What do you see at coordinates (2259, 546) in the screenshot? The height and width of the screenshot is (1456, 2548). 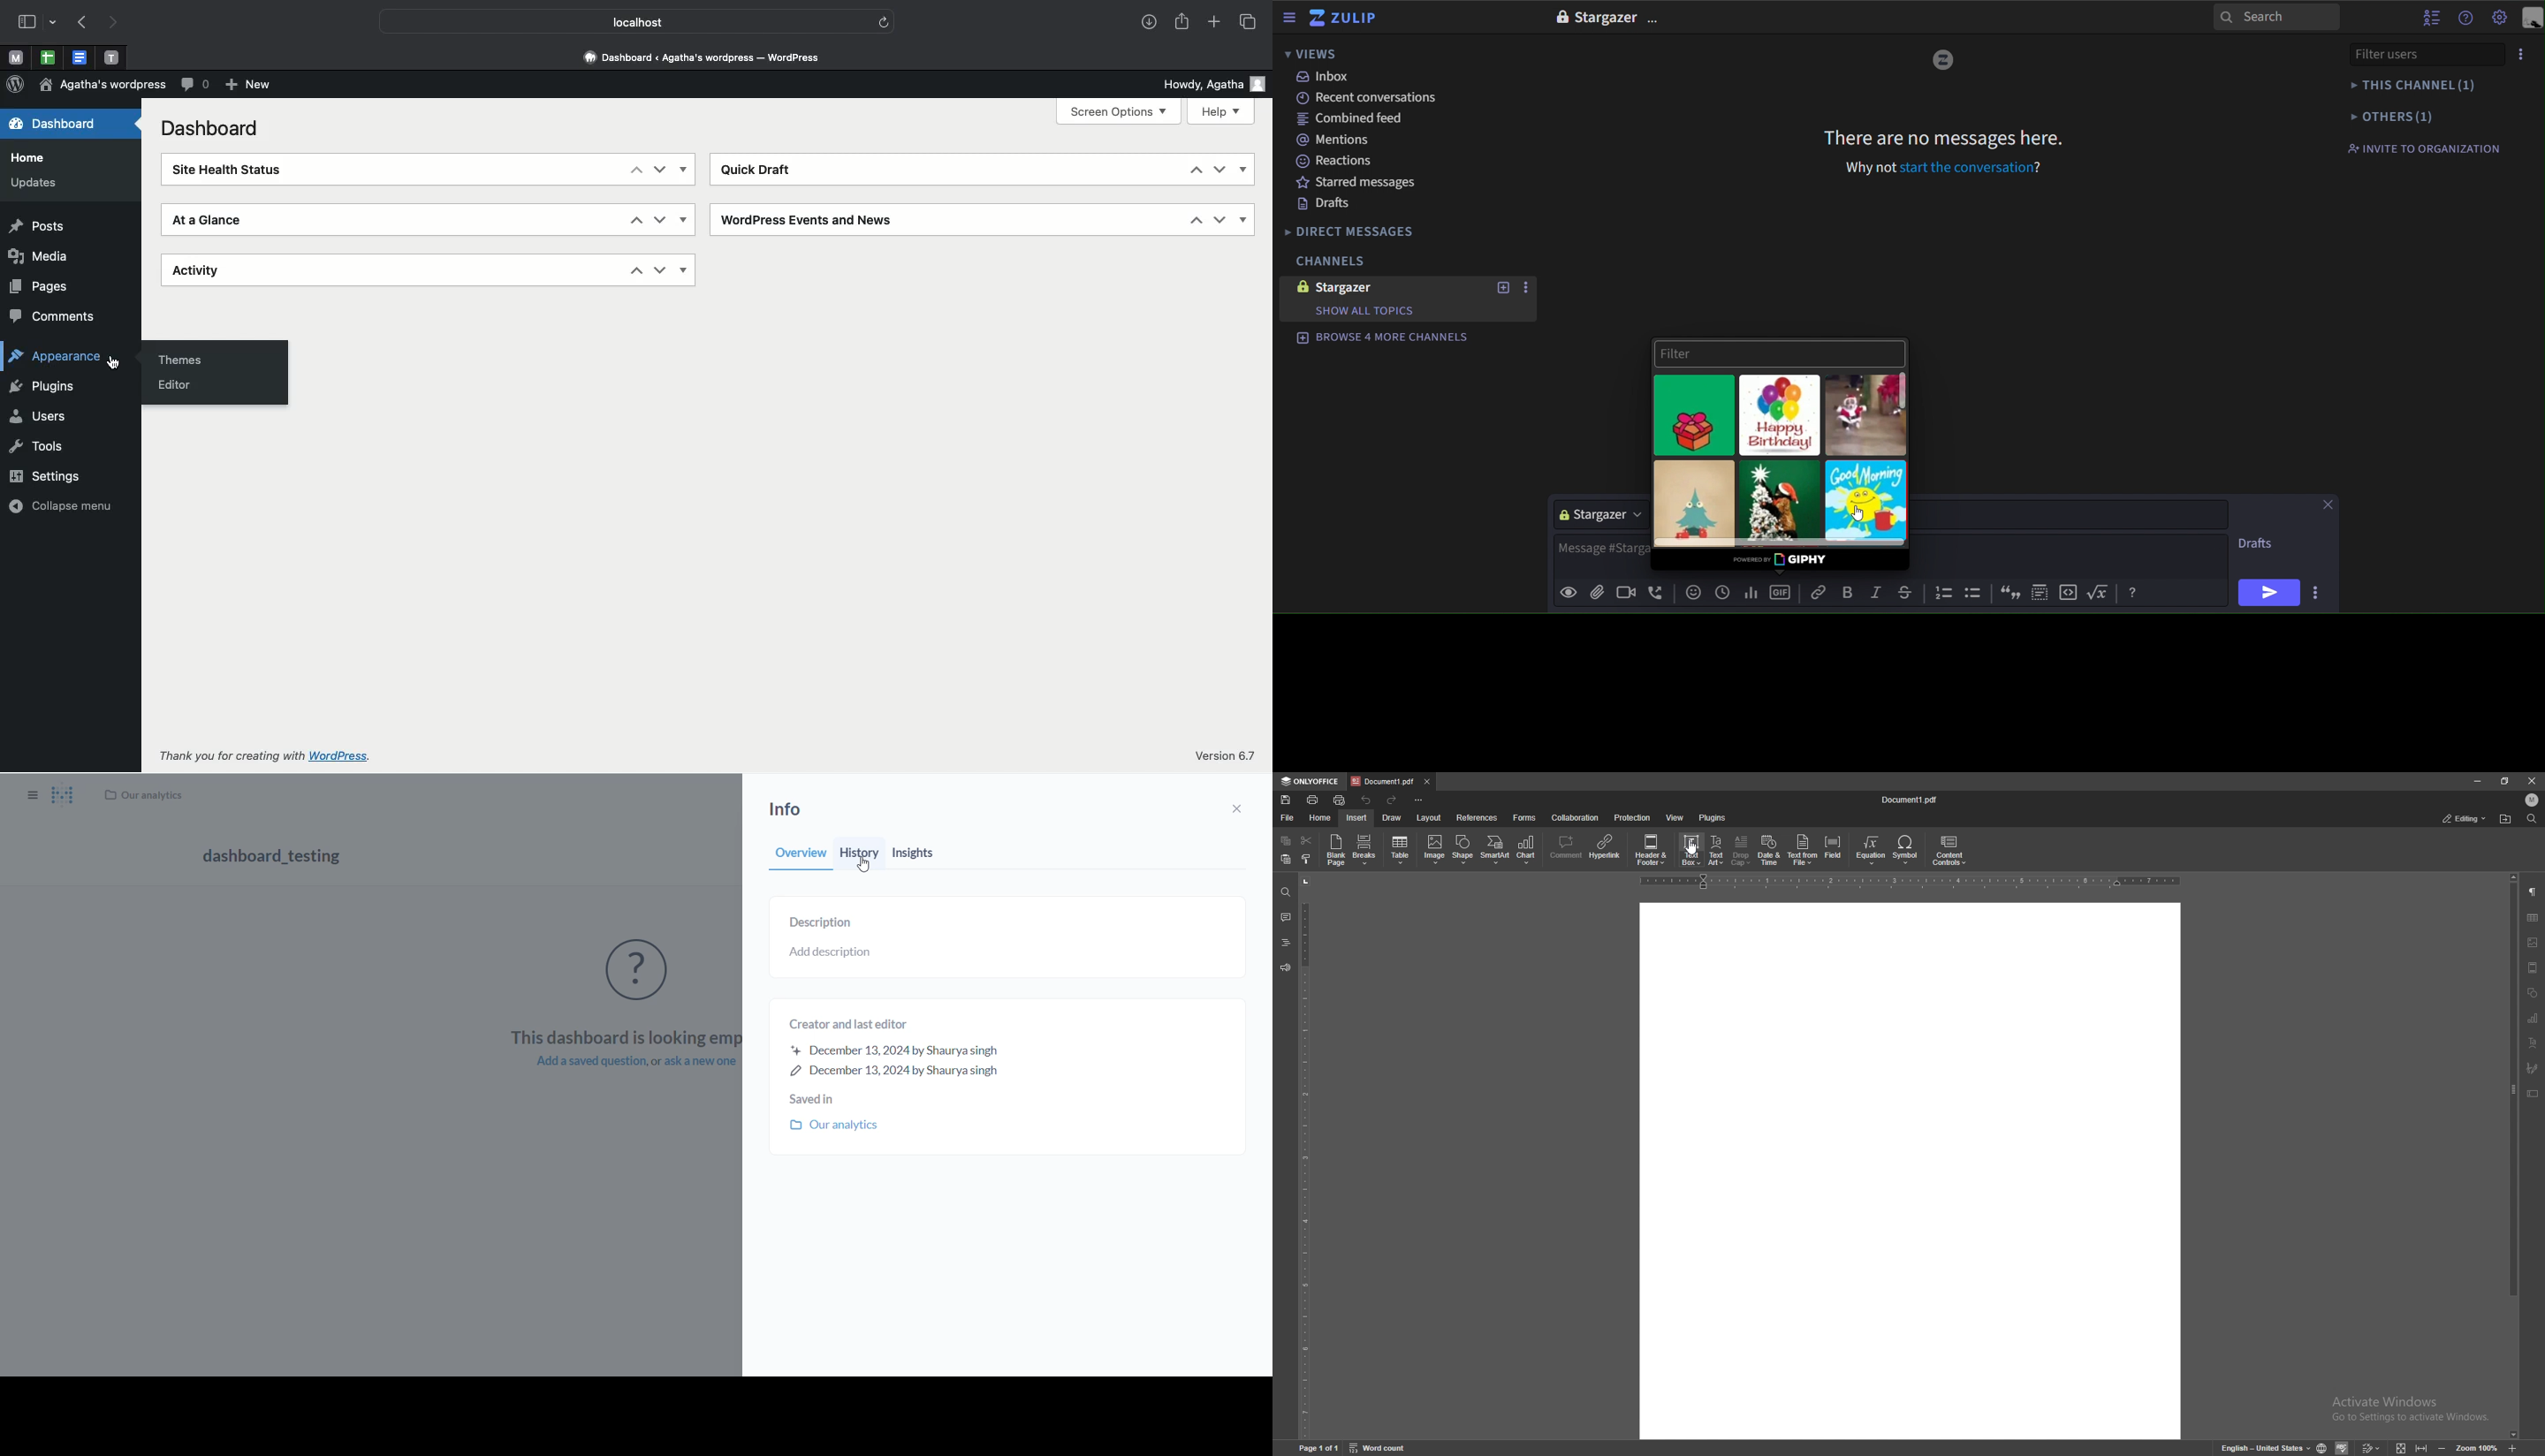 I see `drafts` at bounding box center [2259, 546].